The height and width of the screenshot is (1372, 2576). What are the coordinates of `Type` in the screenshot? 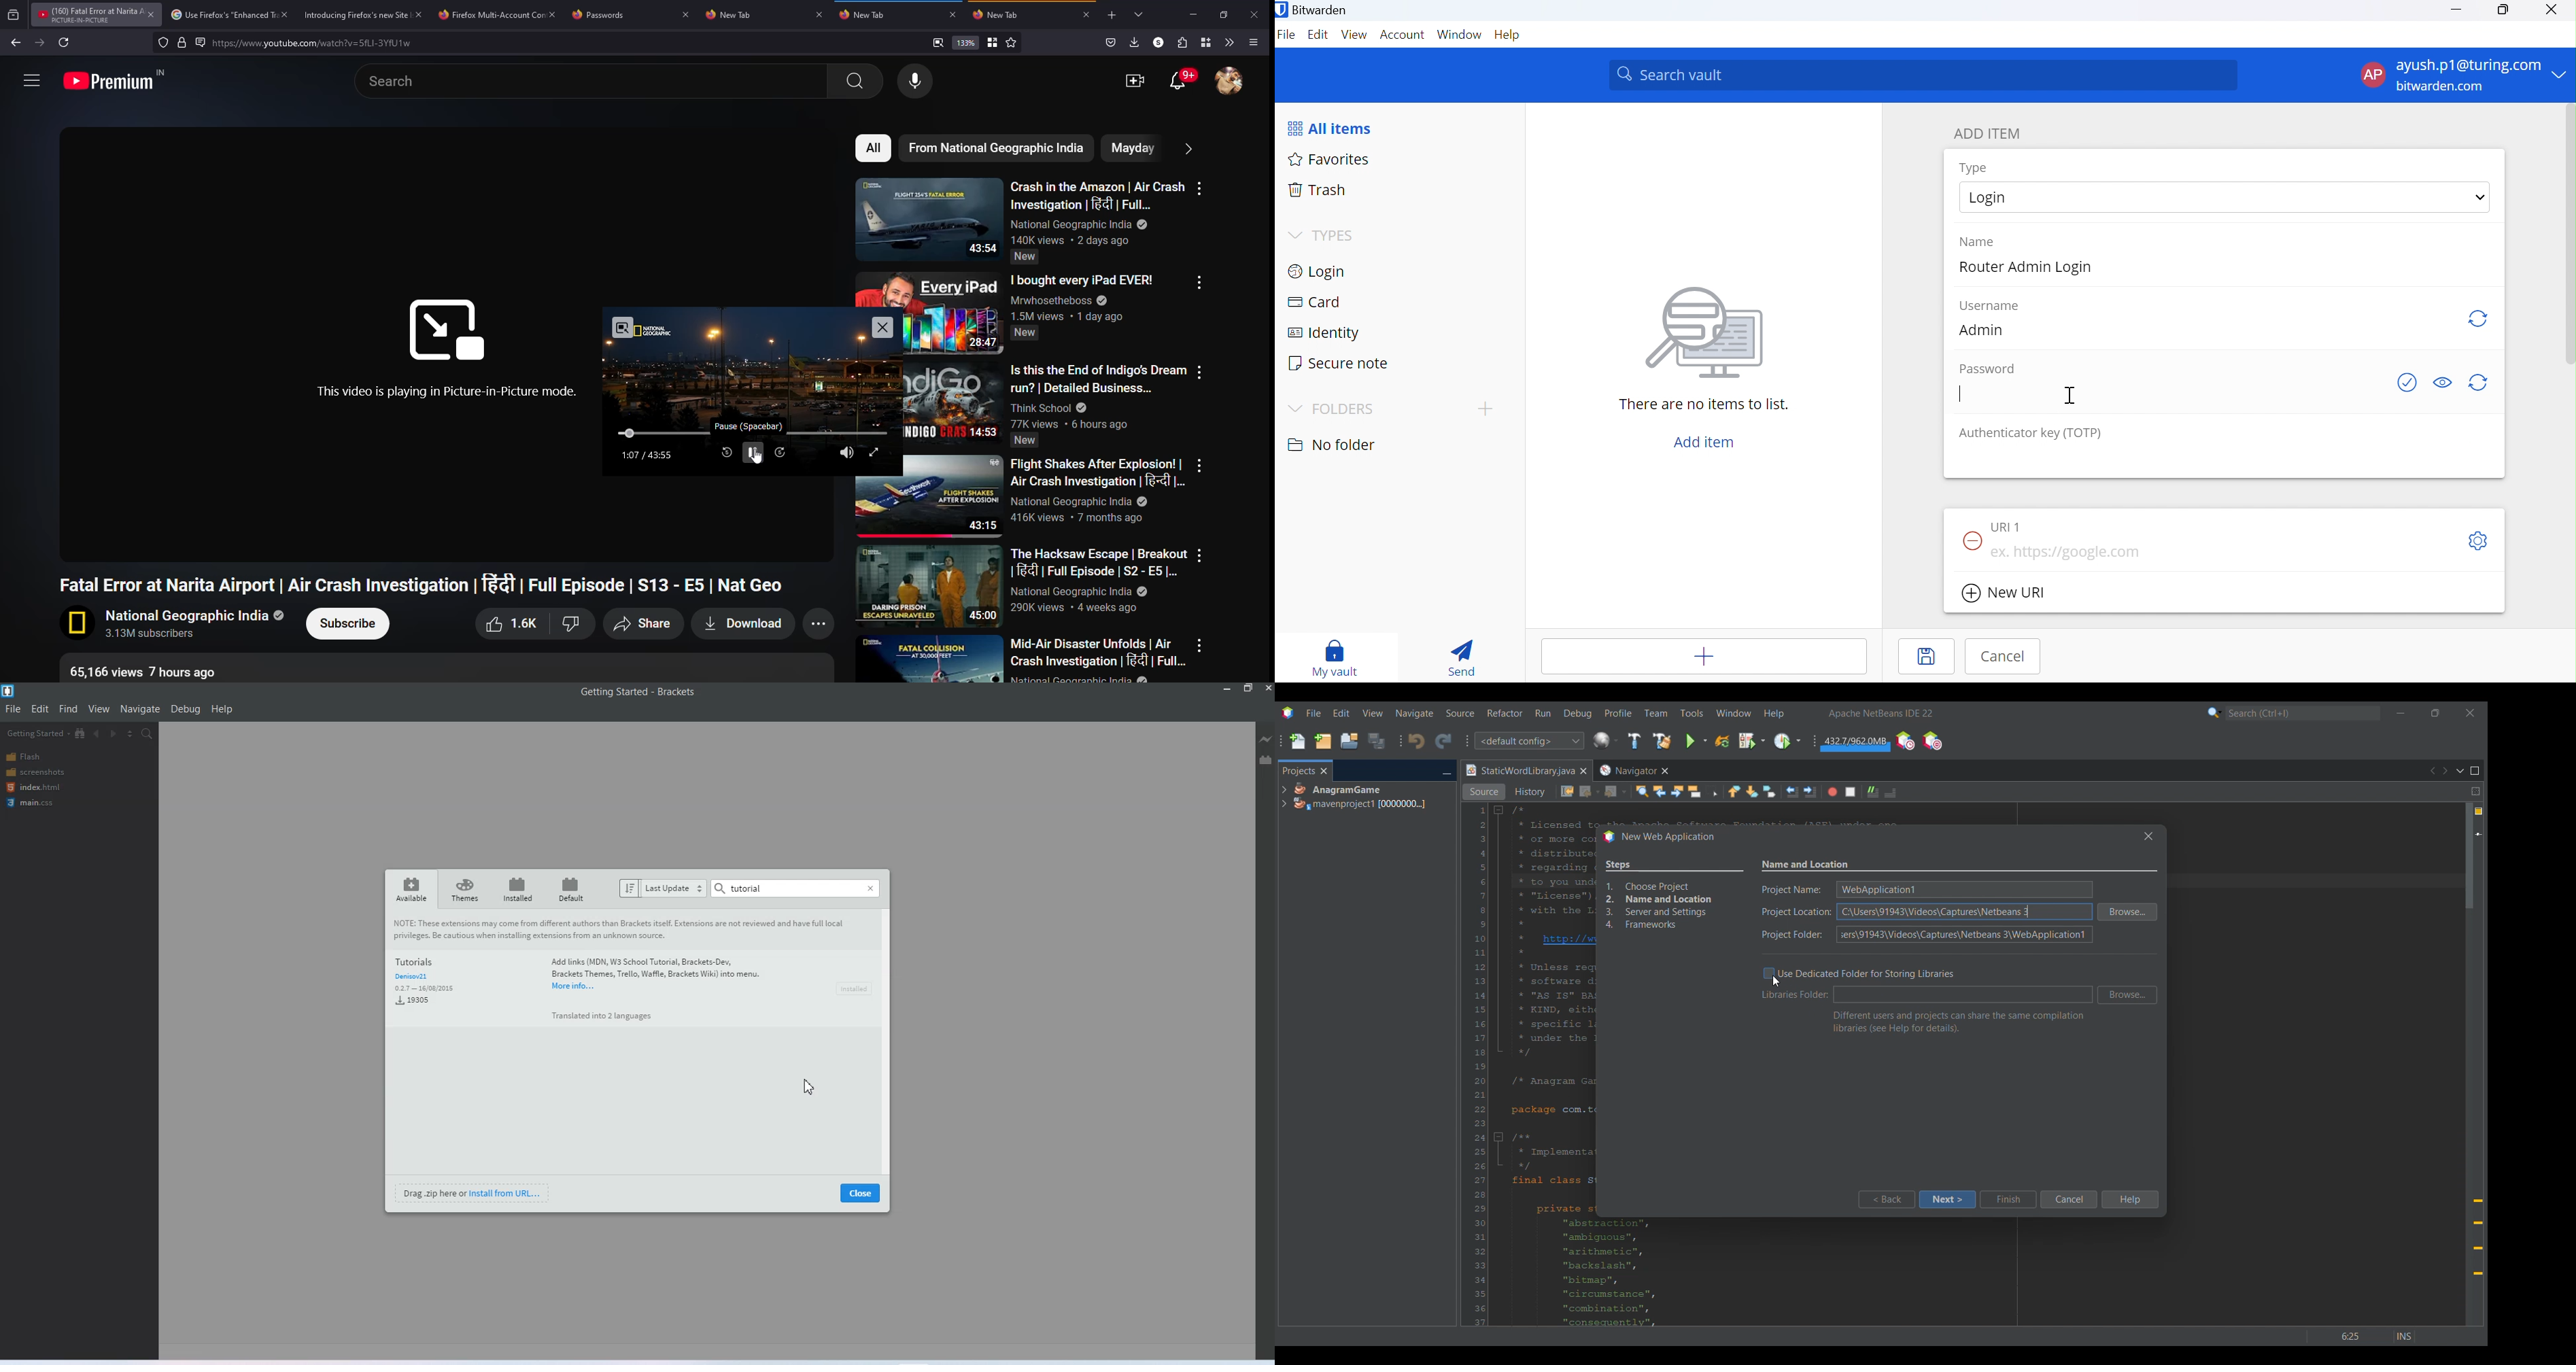 It's located at (1974, 167).